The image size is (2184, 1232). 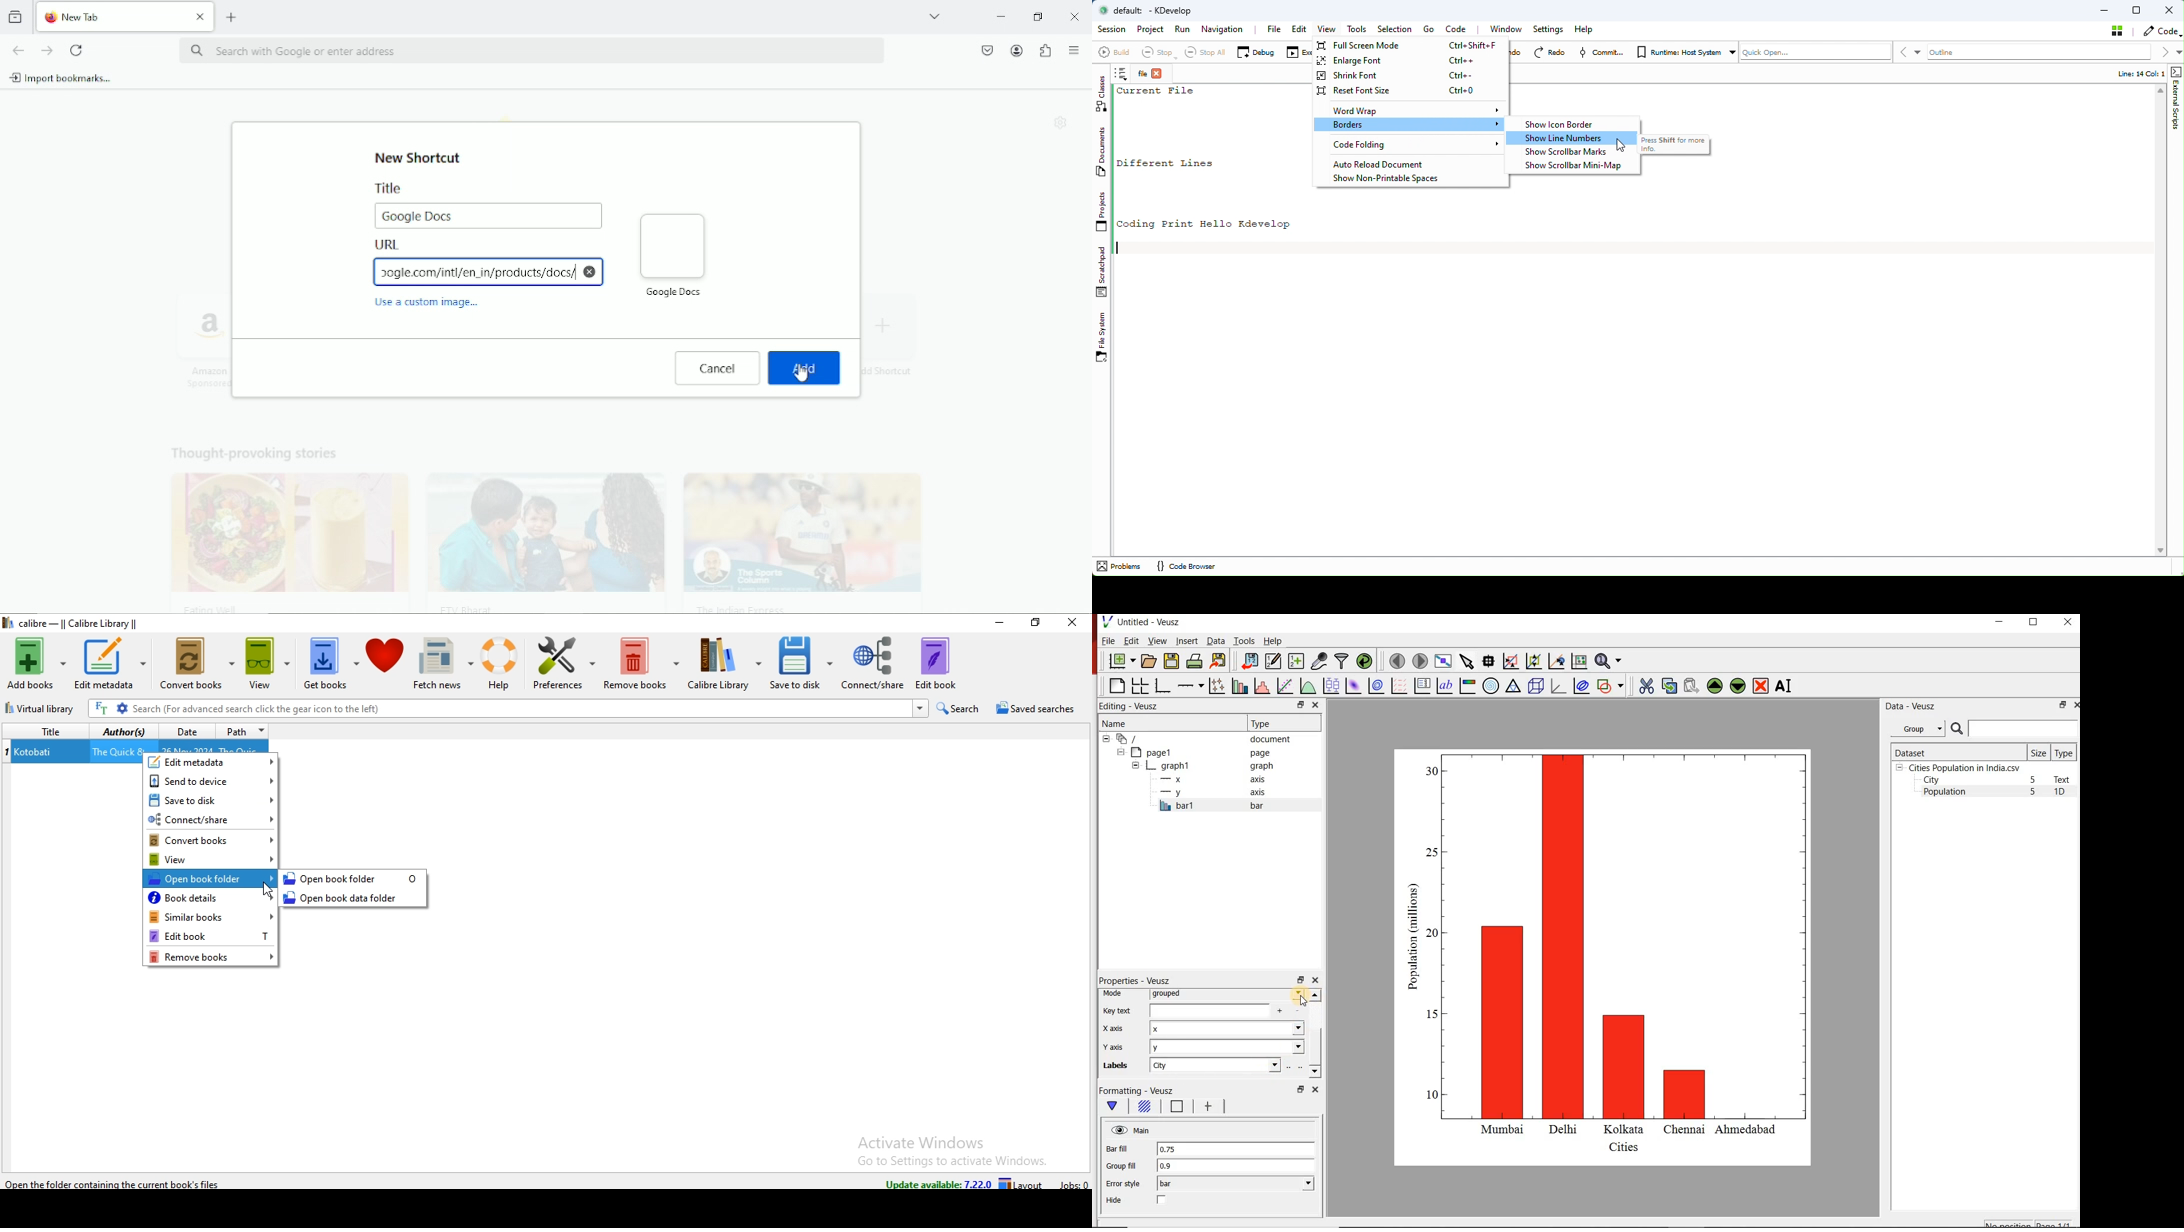 I want to click on The Quick &..., so click(x=115, y=751).